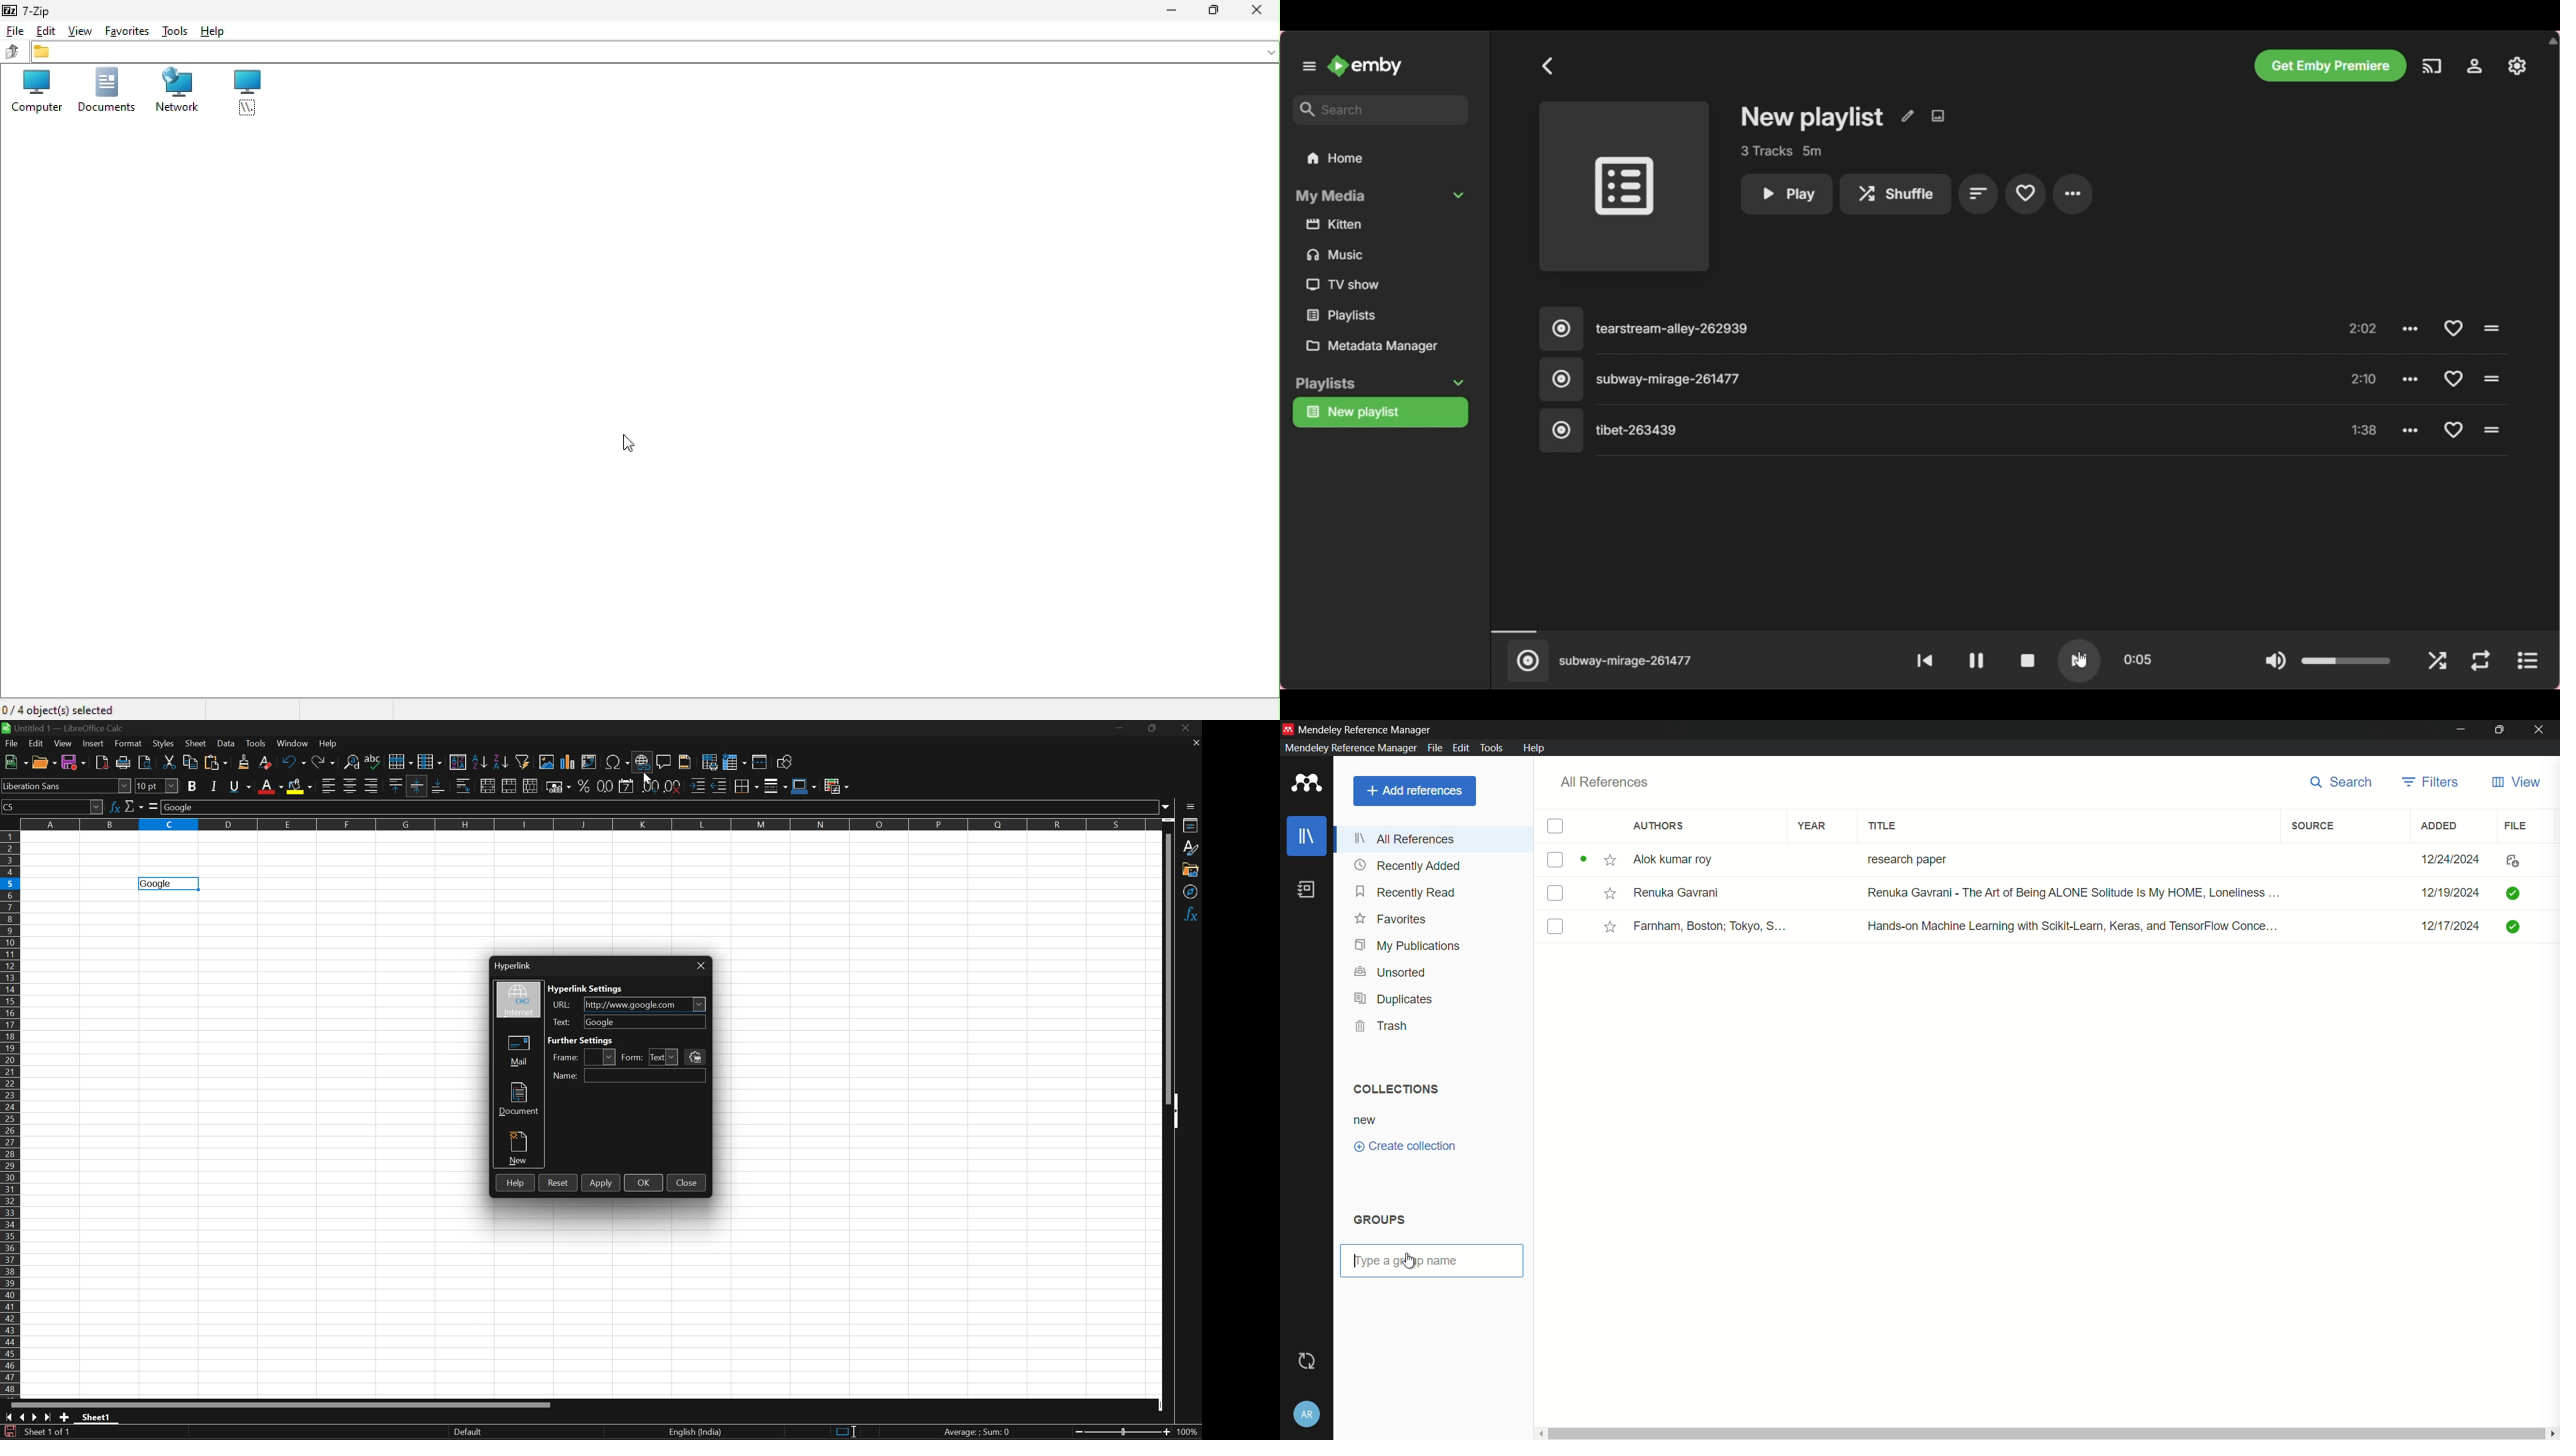 The width and height of the screenshot is (2576, 1456). Describe the element at coordinates (2331, 66) in the screenshot. I see `Get Emby premiere` at that location.